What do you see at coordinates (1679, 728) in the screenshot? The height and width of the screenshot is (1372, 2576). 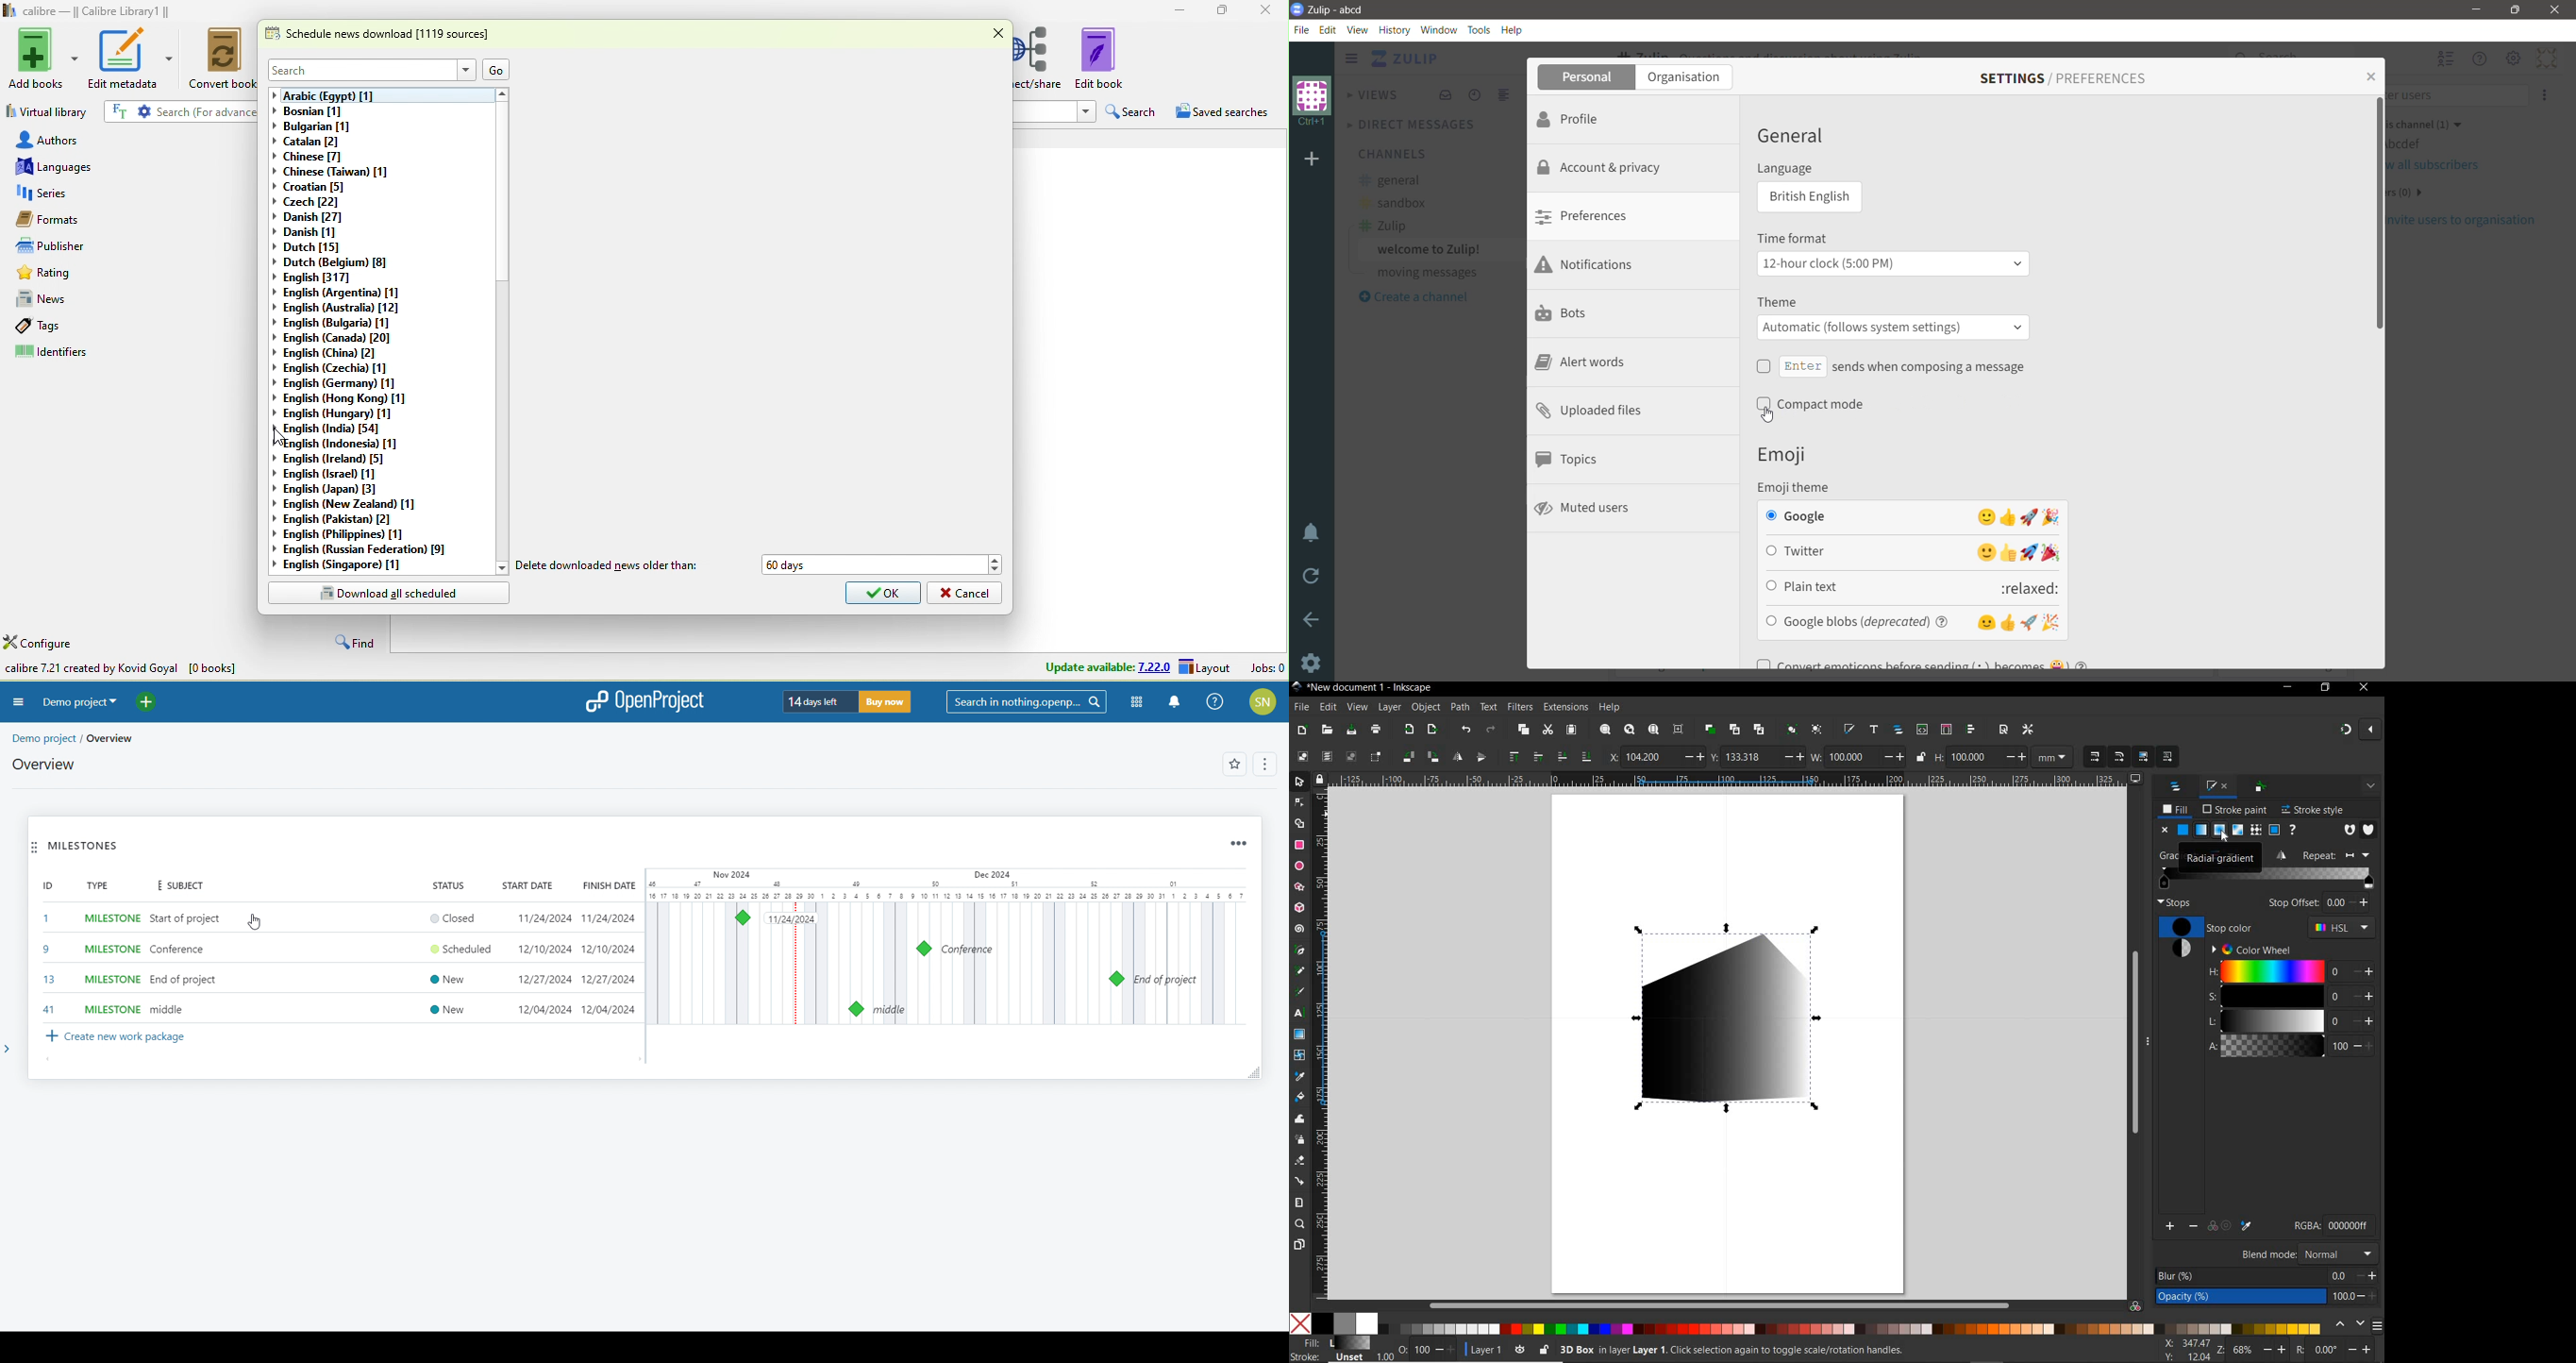 I see `ZOOM CENTER PAGE` at bounding box center [1679, 728].